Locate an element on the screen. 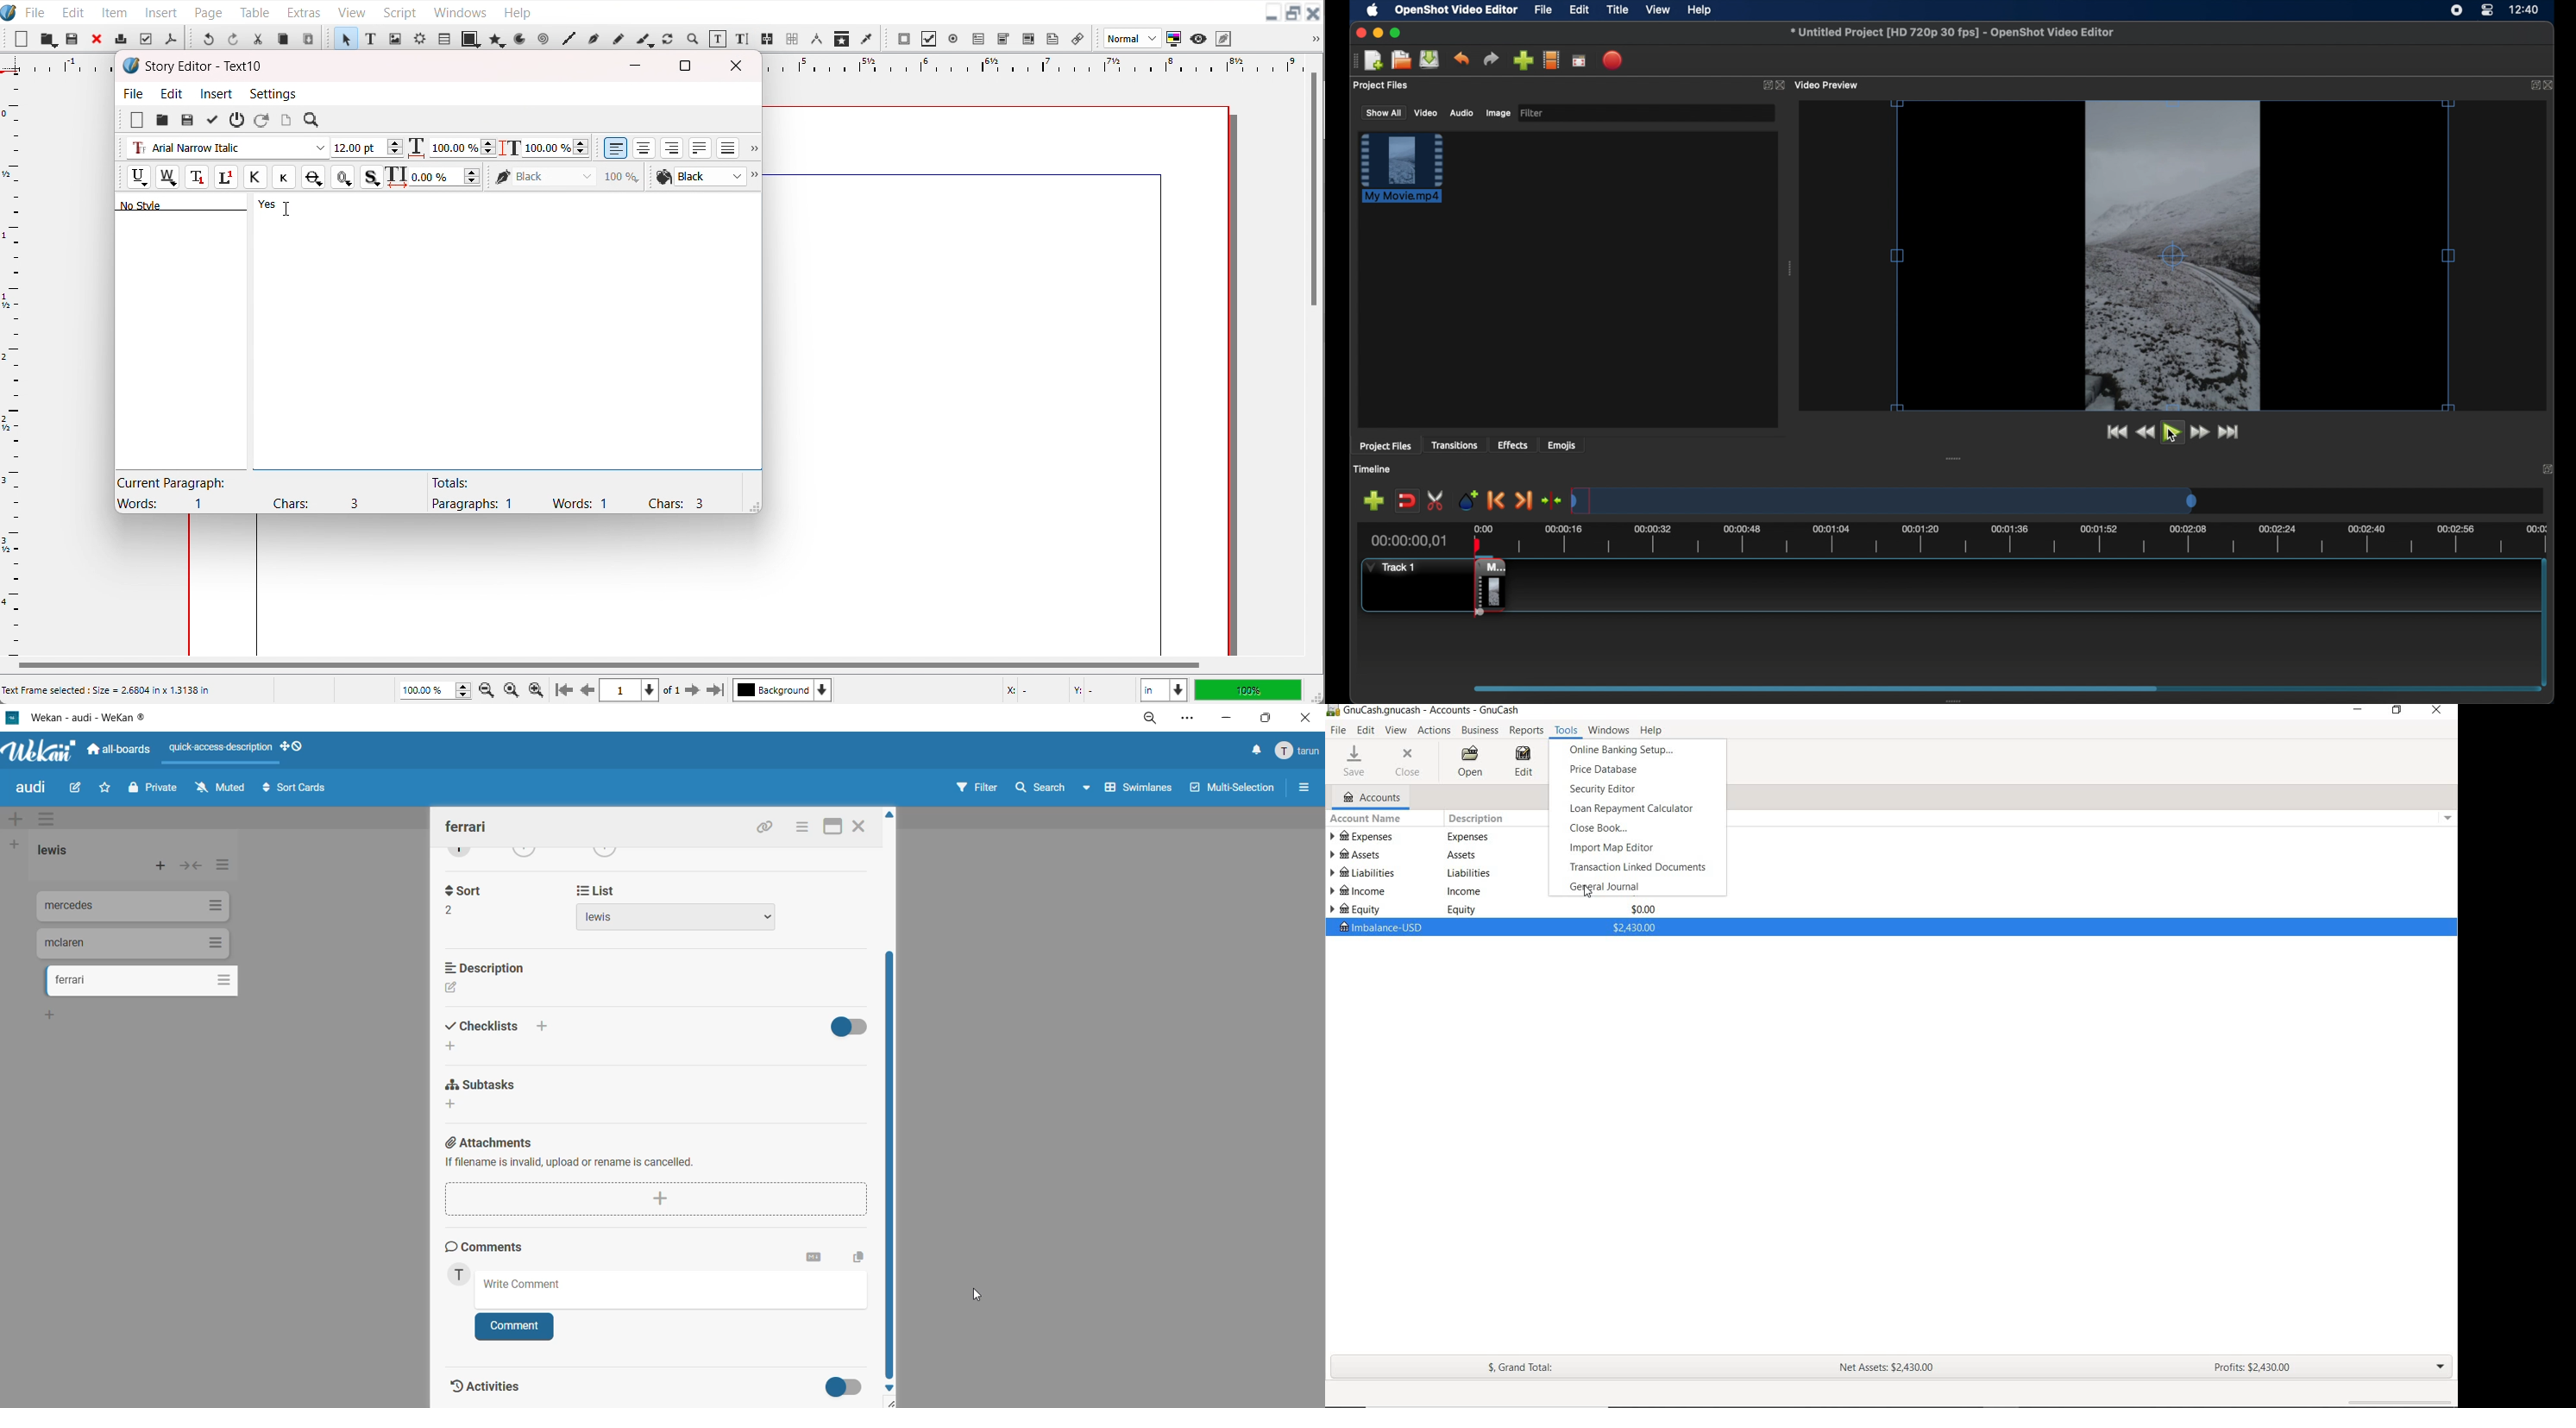 This screenshot has width=2576, height=1428. Settings is located at coordinates (273, 93).